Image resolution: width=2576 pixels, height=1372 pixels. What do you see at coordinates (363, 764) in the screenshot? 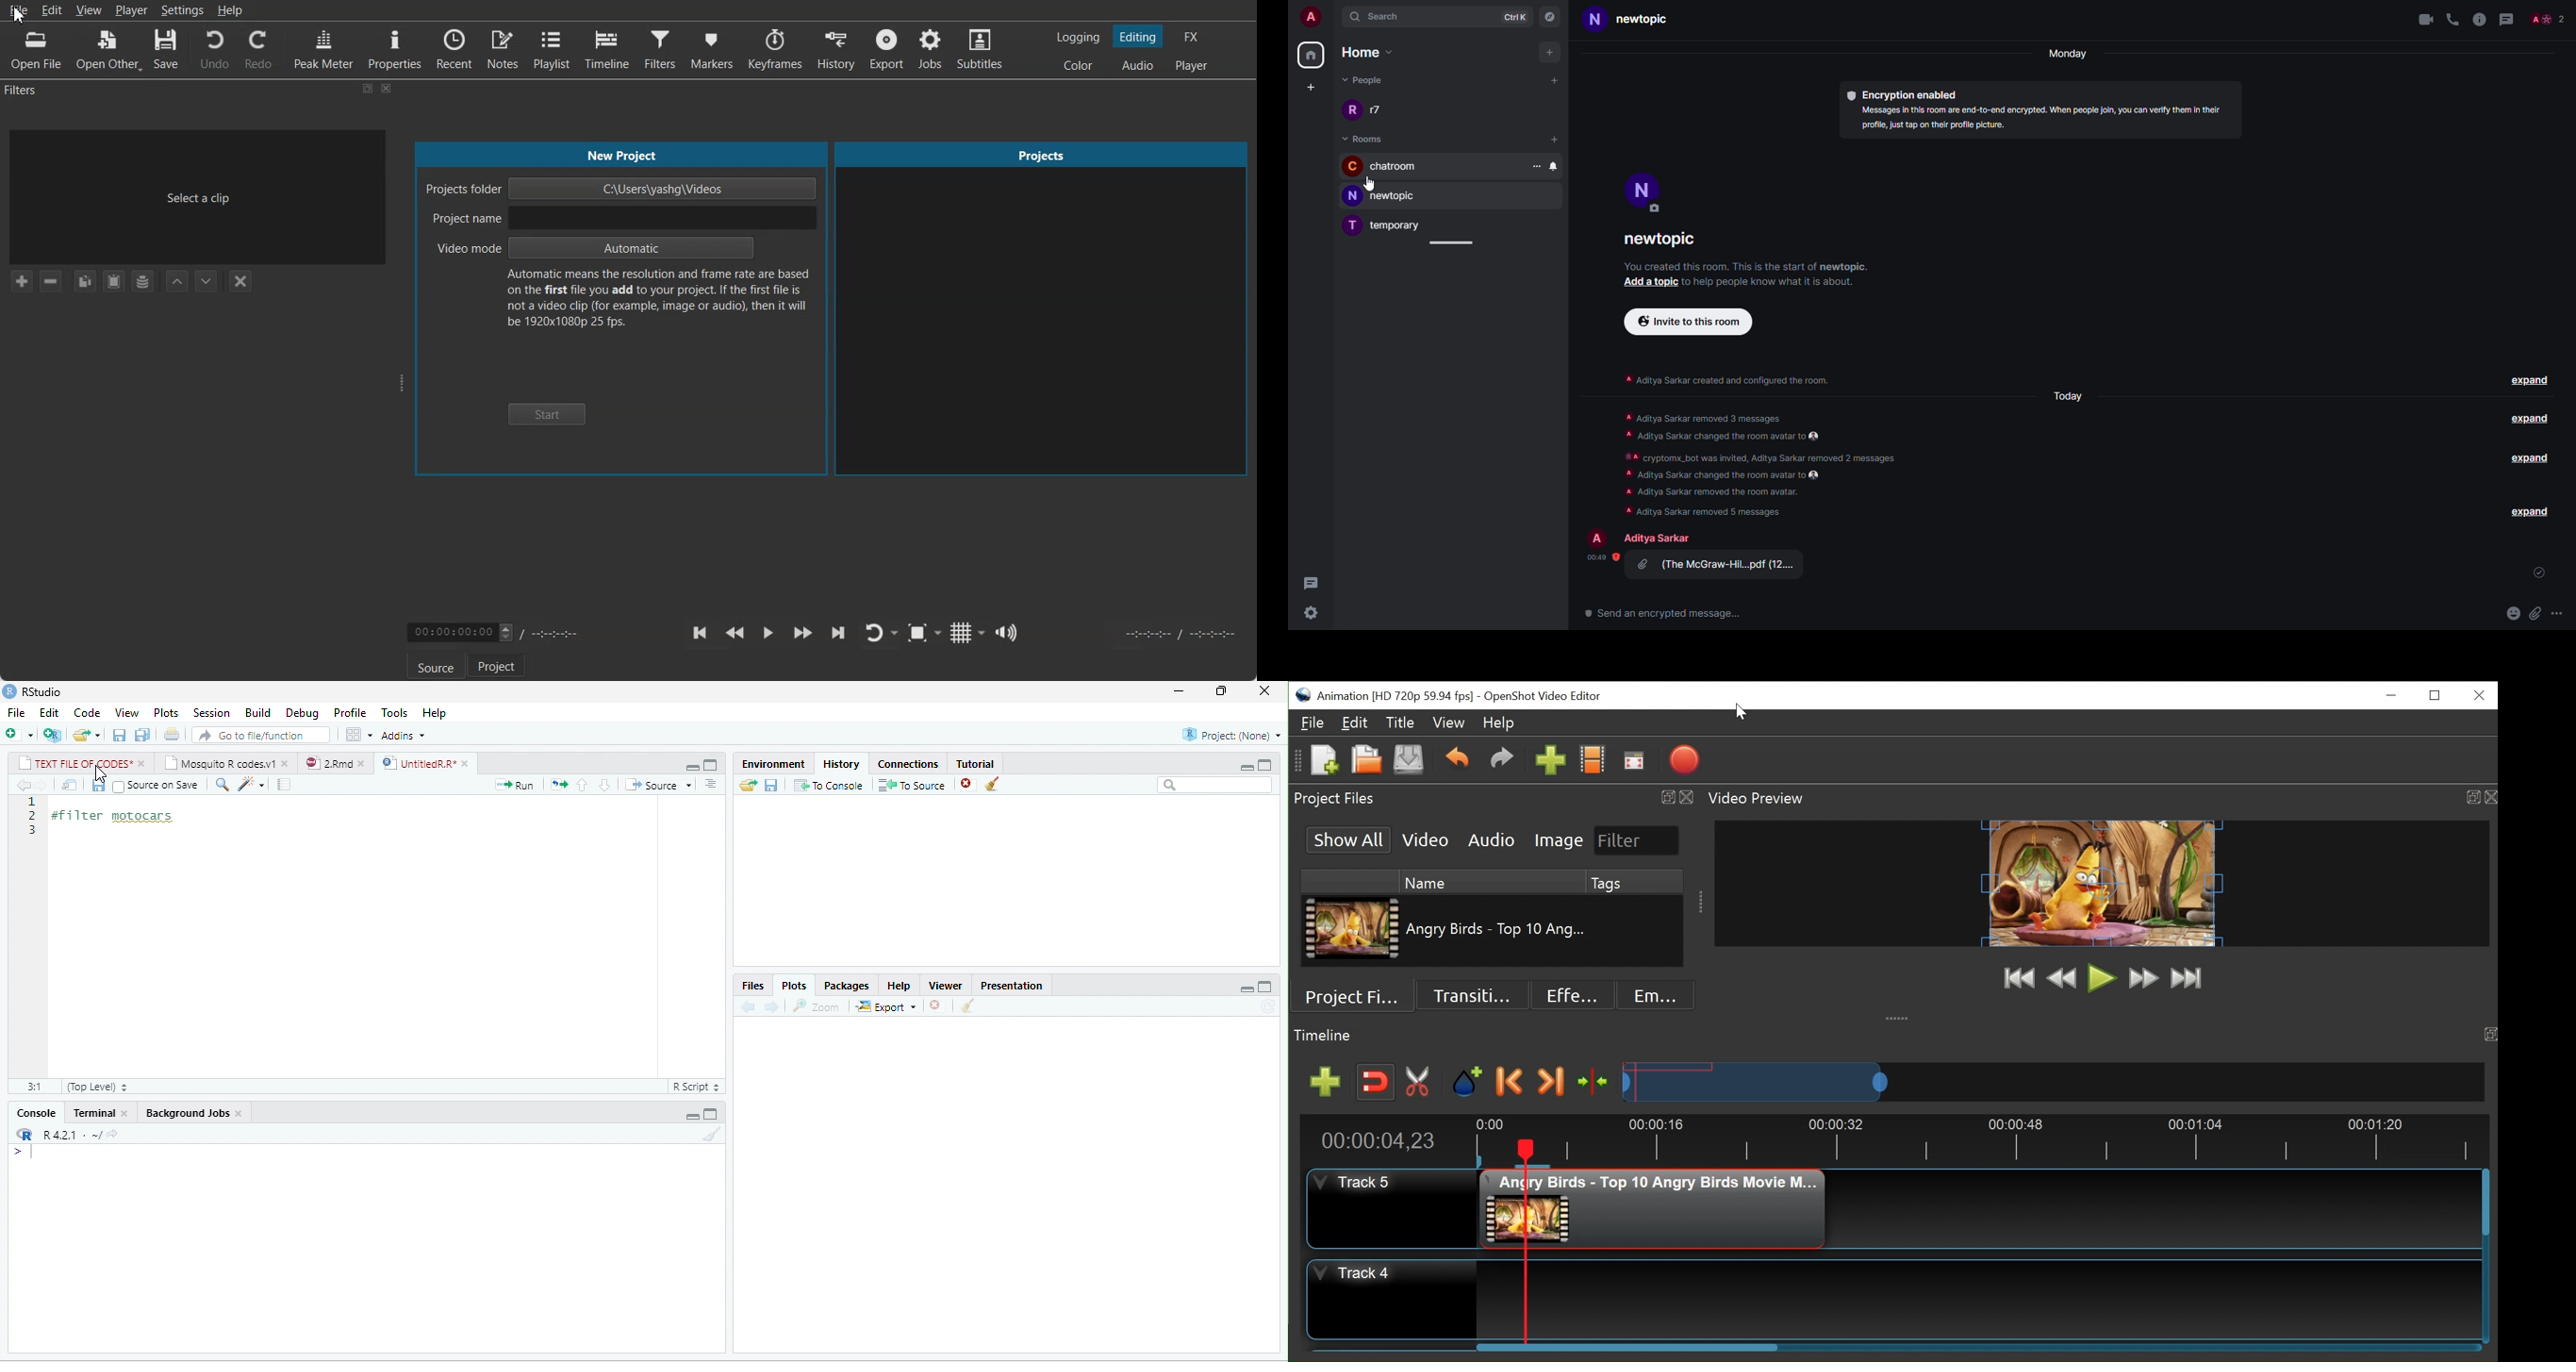
I see `close` at bounding box center [363, 764].